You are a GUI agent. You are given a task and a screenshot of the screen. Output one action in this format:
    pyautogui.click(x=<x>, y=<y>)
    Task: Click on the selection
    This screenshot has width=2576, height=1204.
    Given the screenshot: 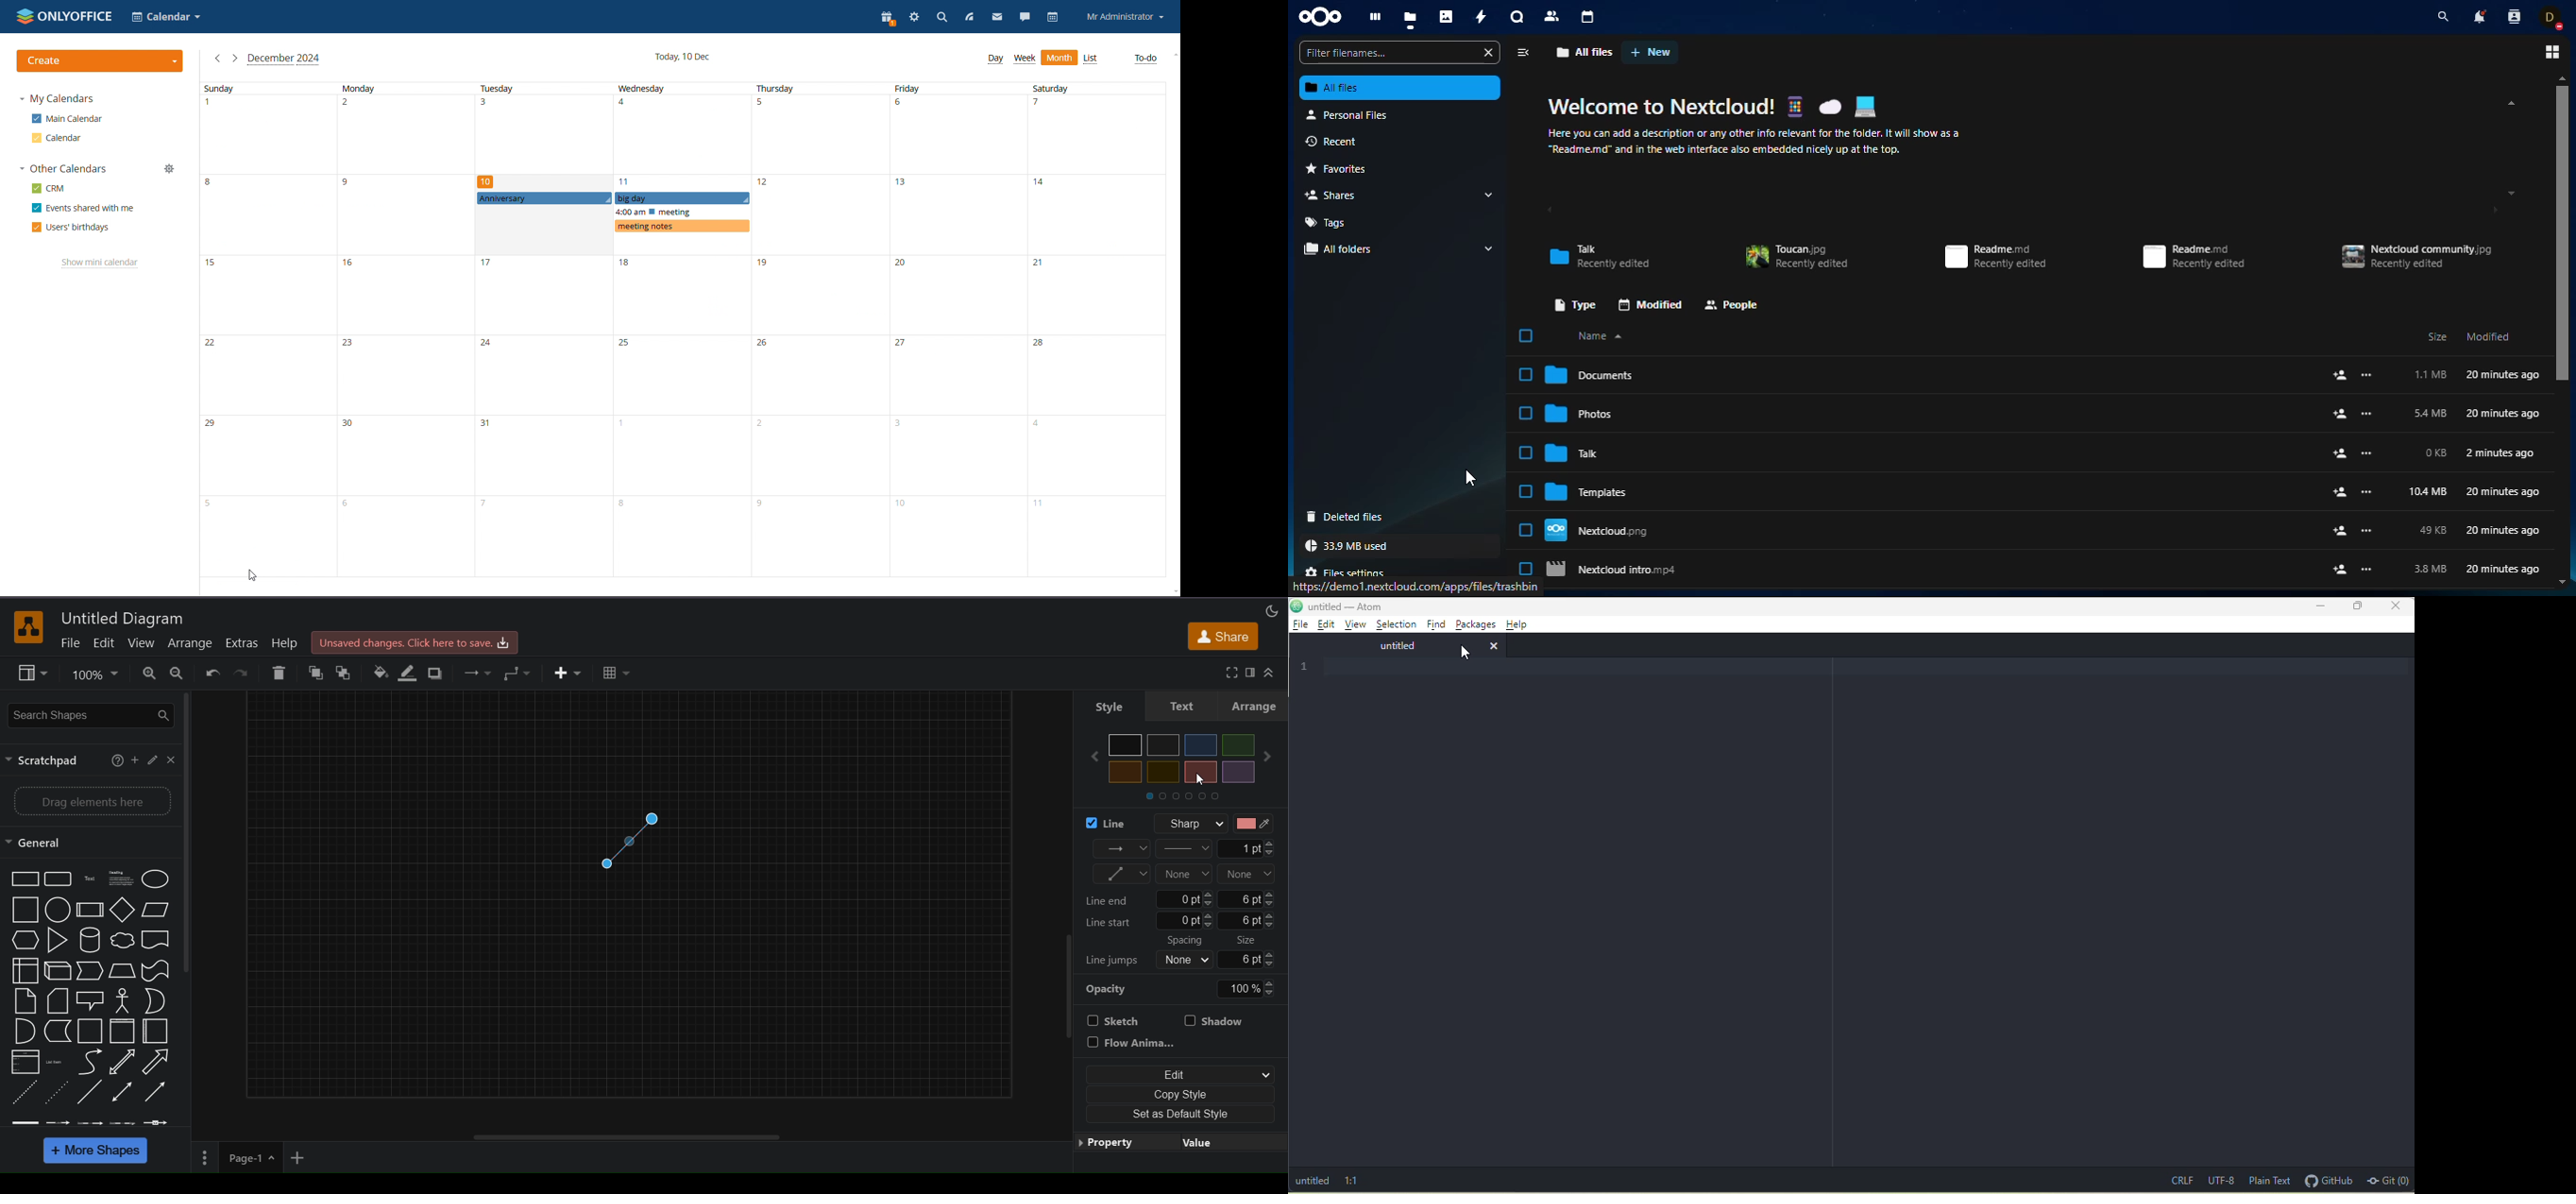 What is the action you would take?
    pyautogui.click(x=1396, y=625)
    